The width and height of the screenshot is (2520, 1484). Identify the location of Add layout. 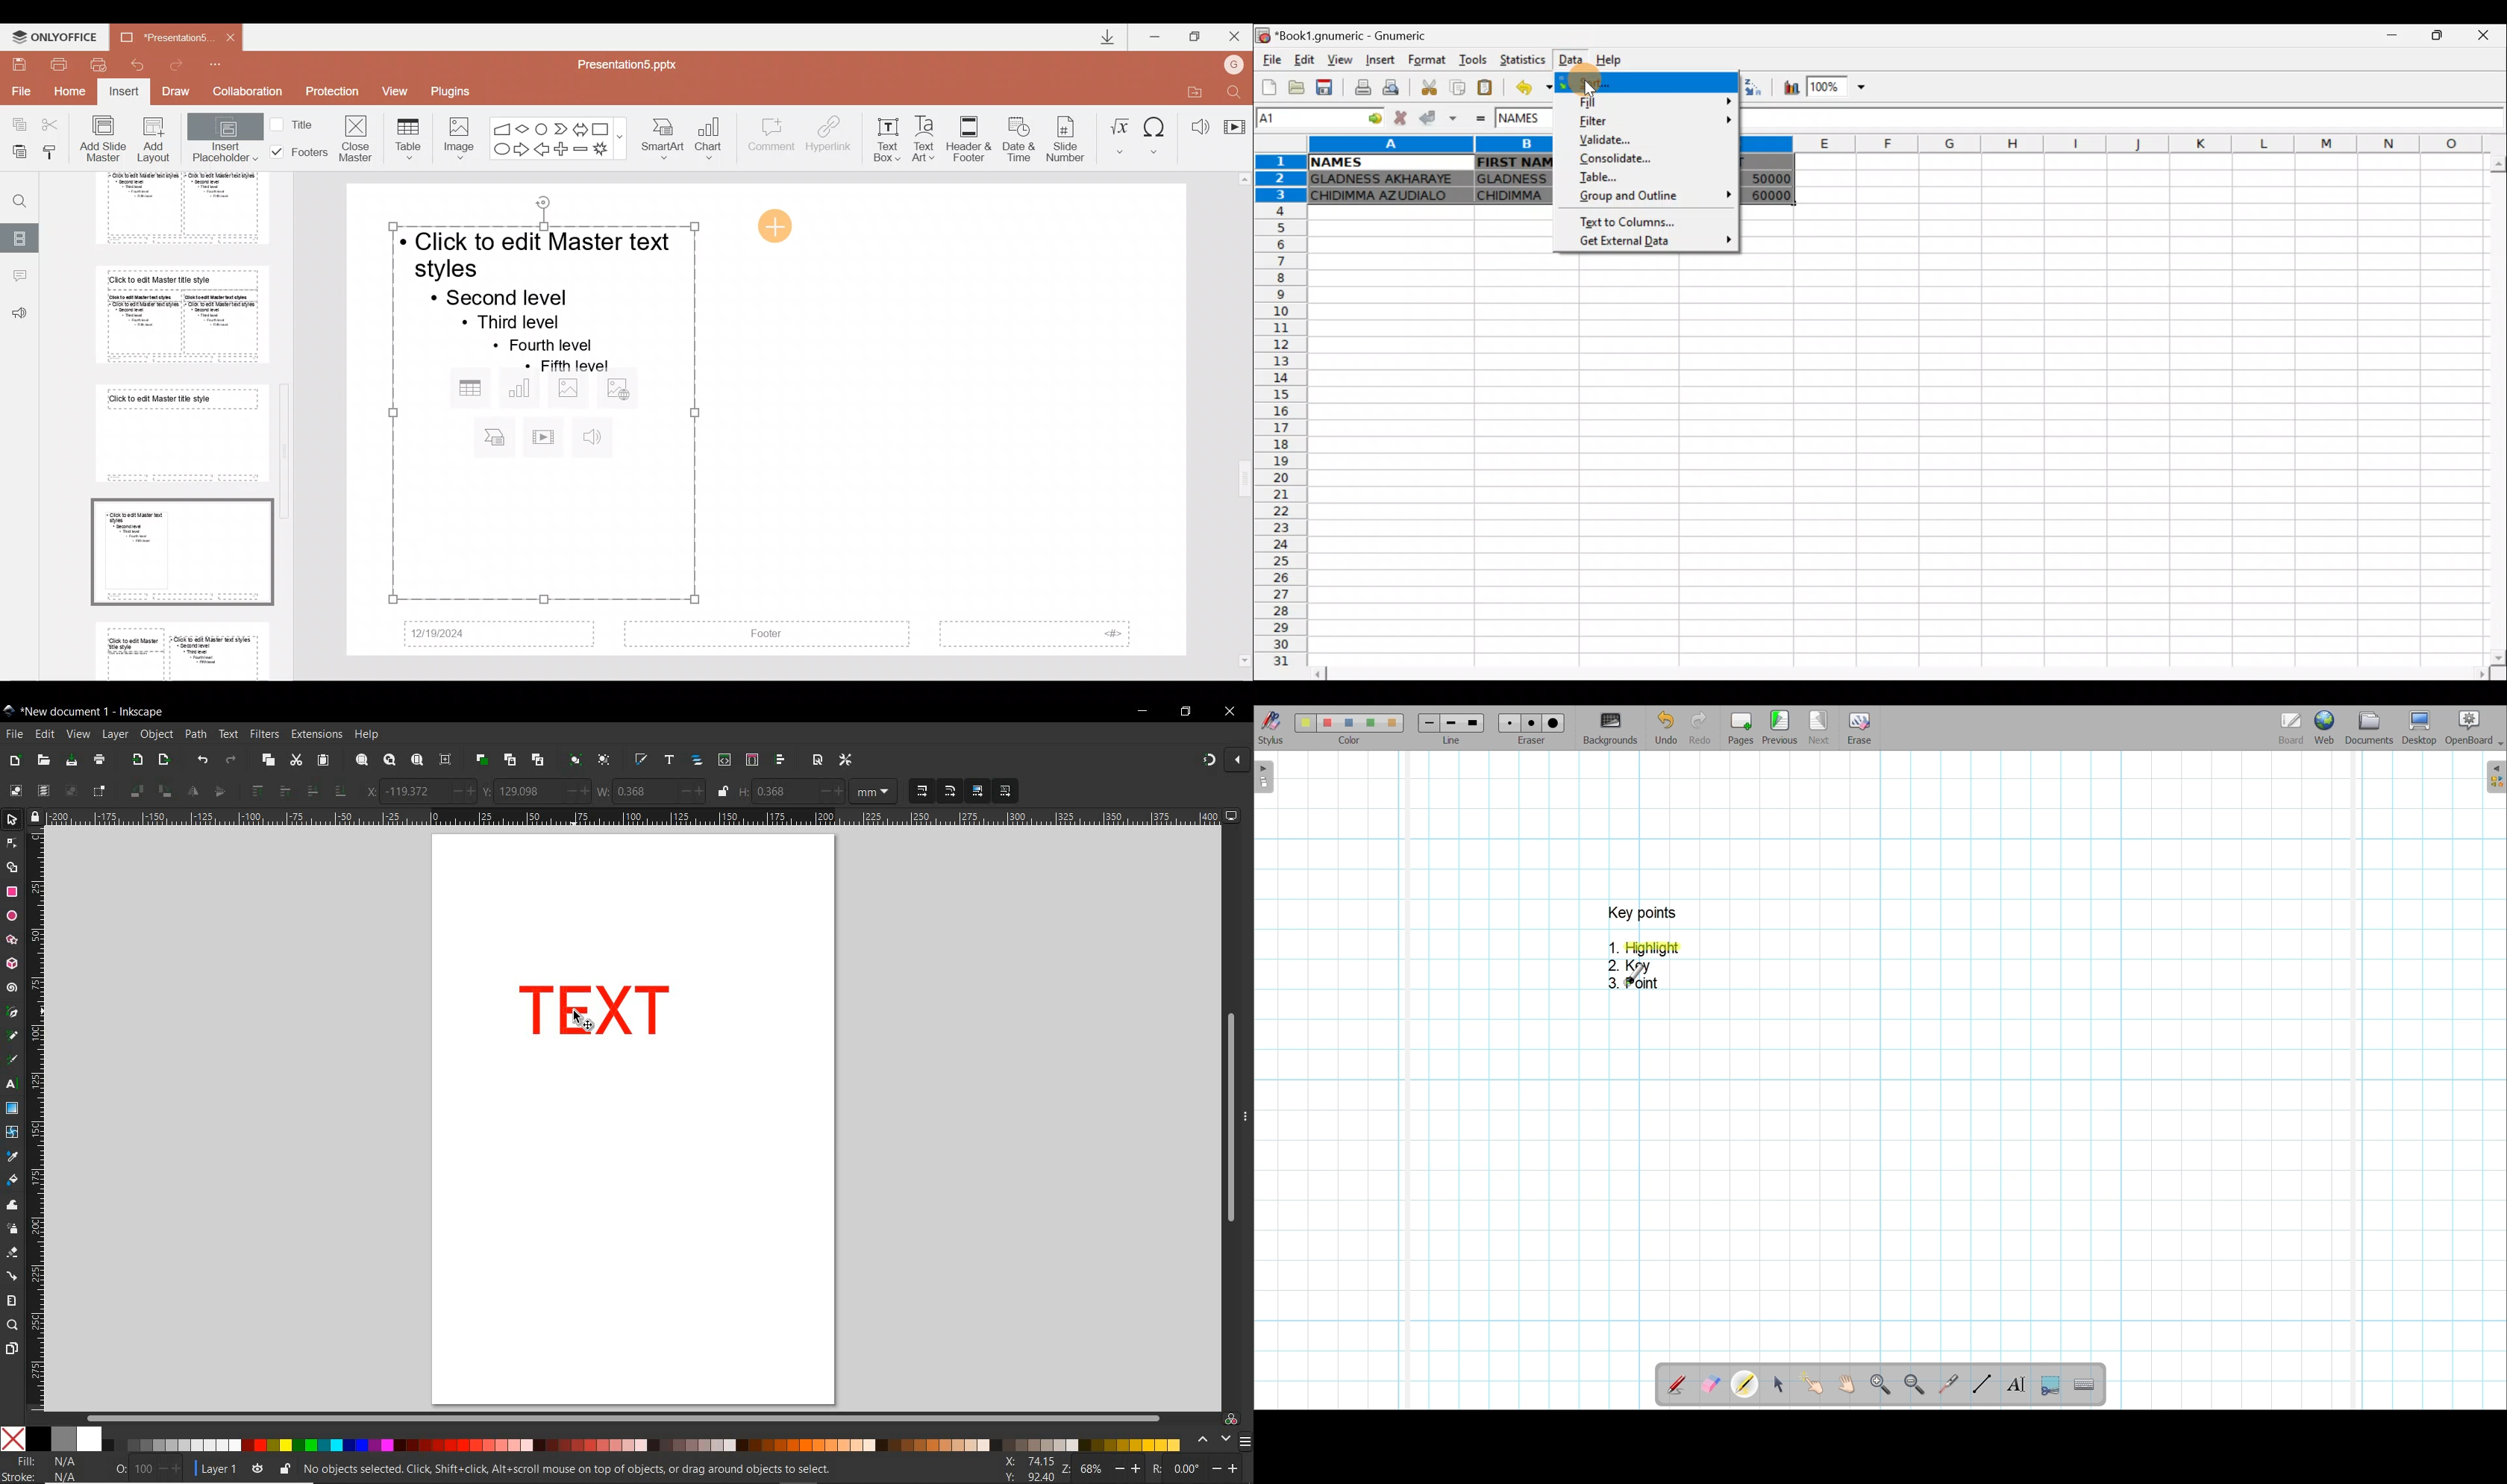
(154, 142).